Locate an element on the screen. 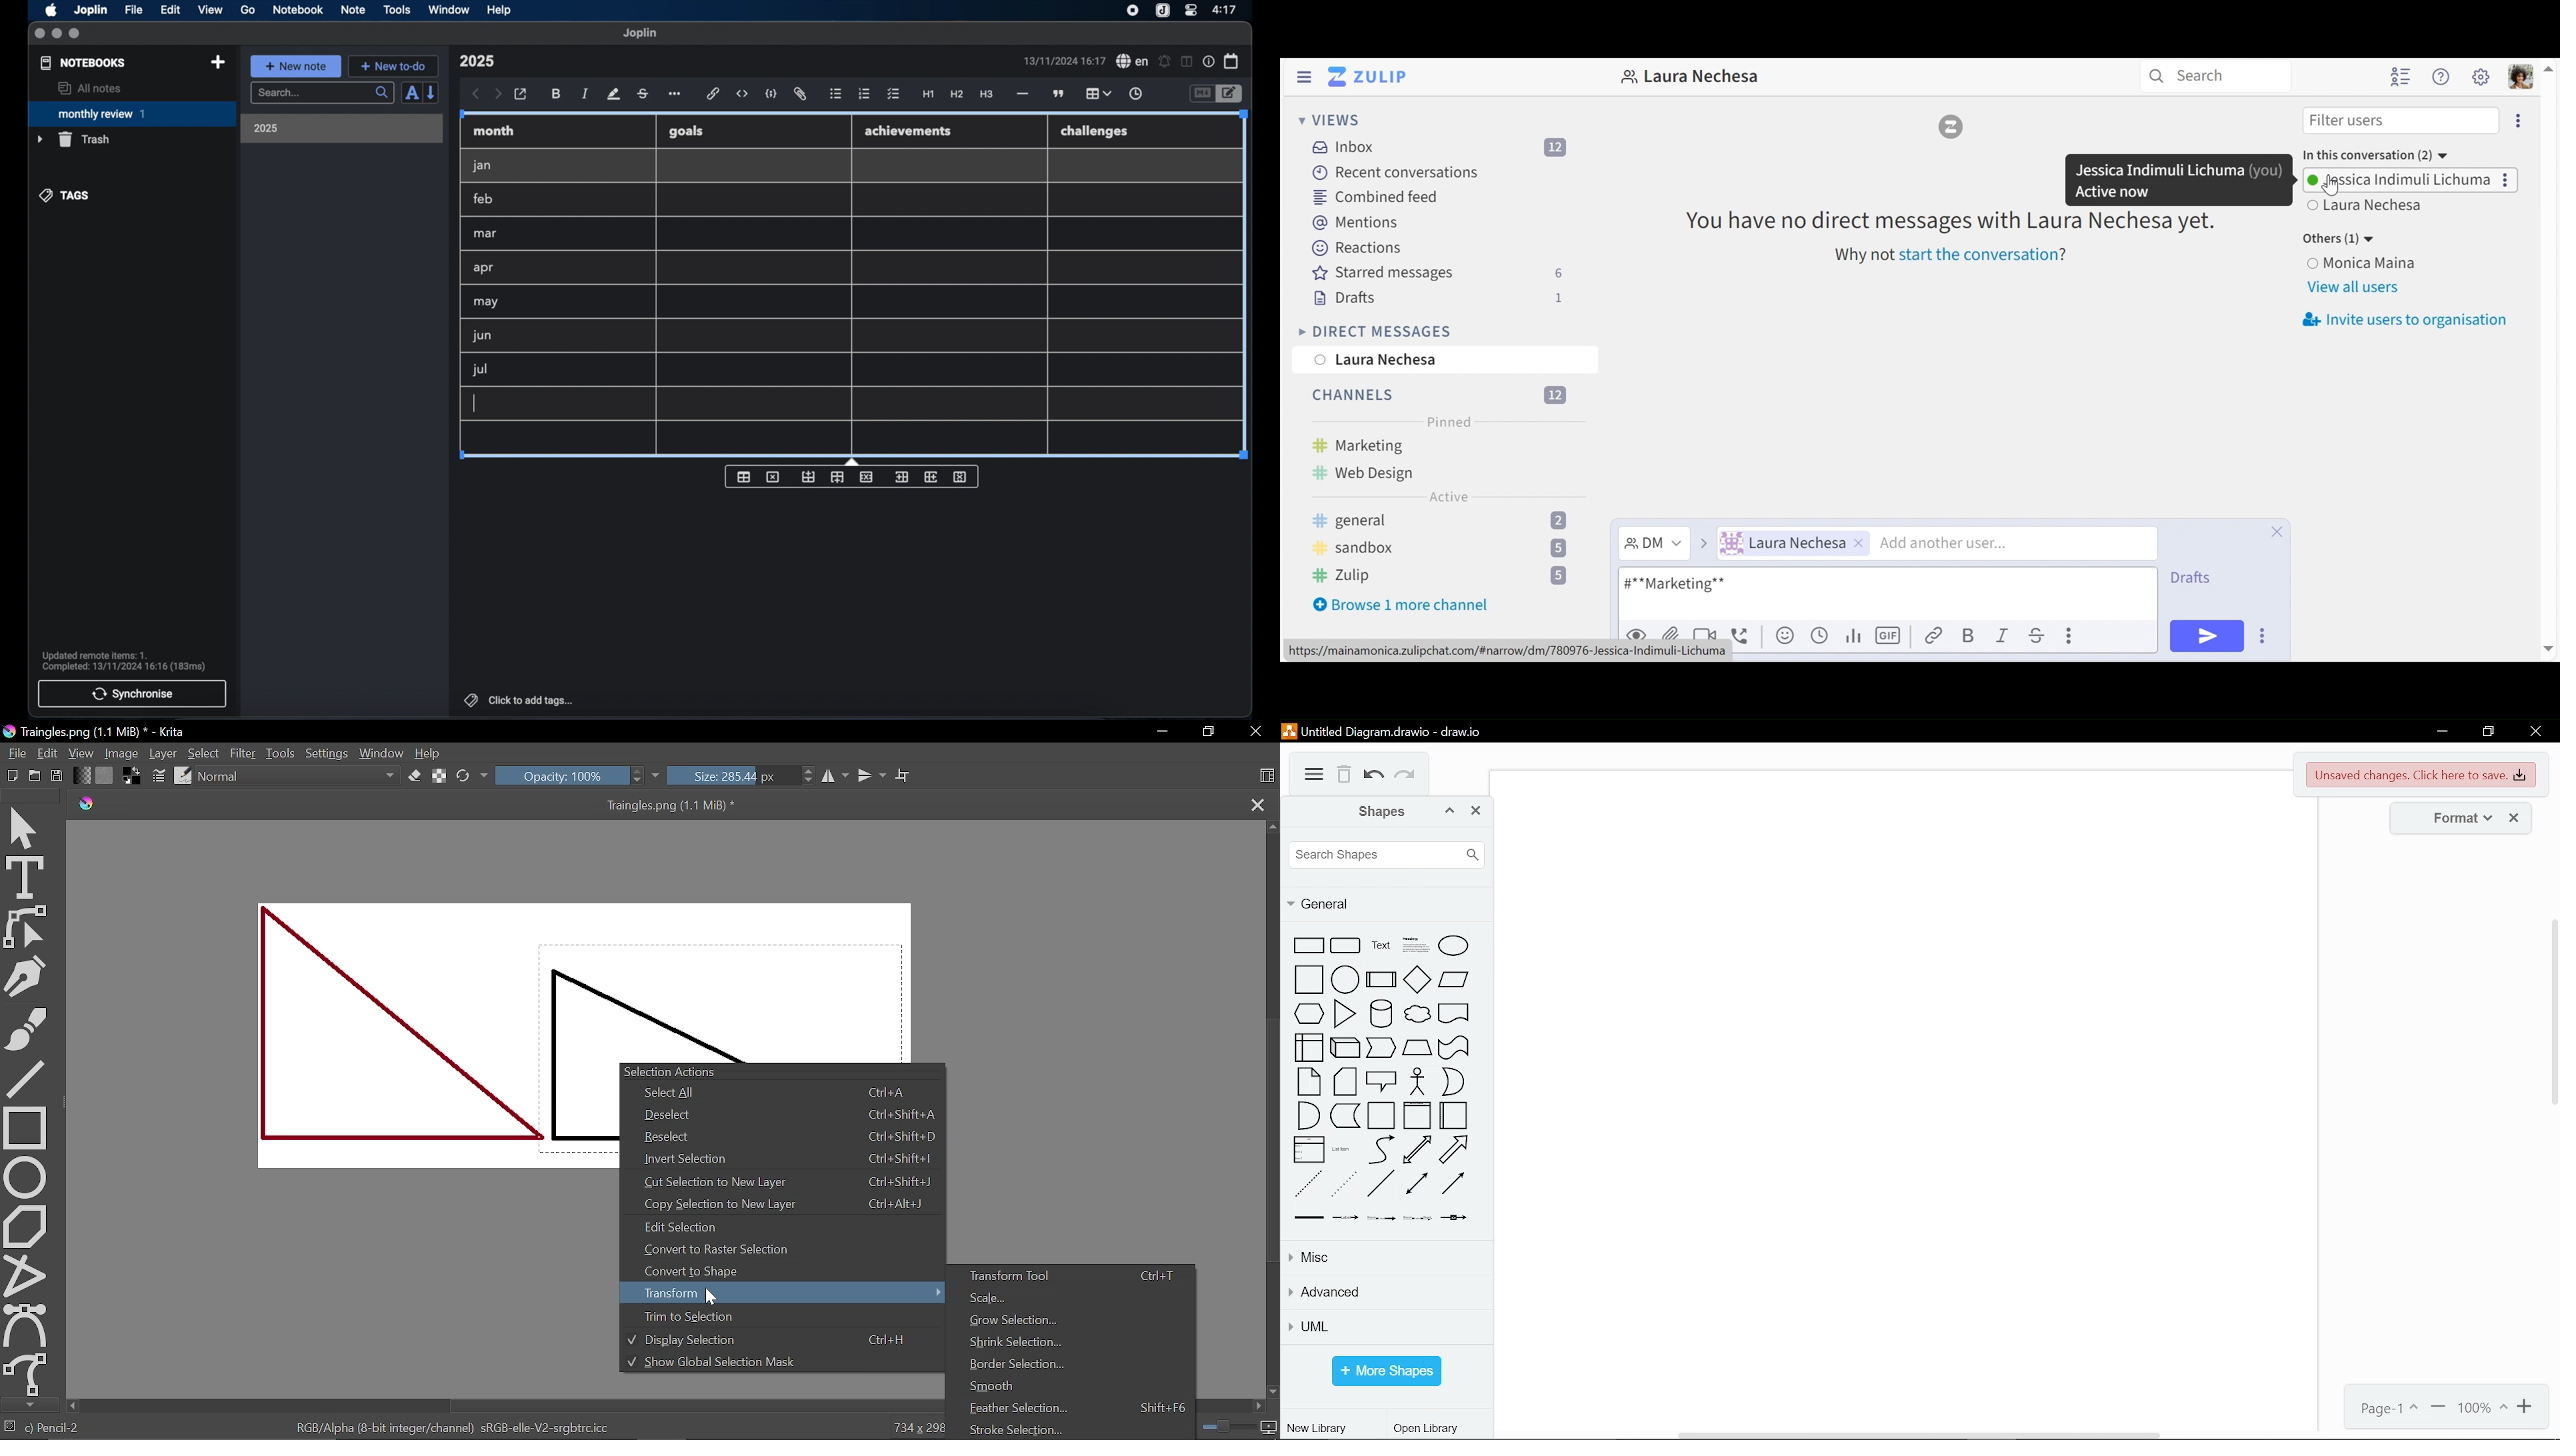 The height and width of the screenshot is (1456, 2576). table highlighted is located at coordinates (1097, 93).